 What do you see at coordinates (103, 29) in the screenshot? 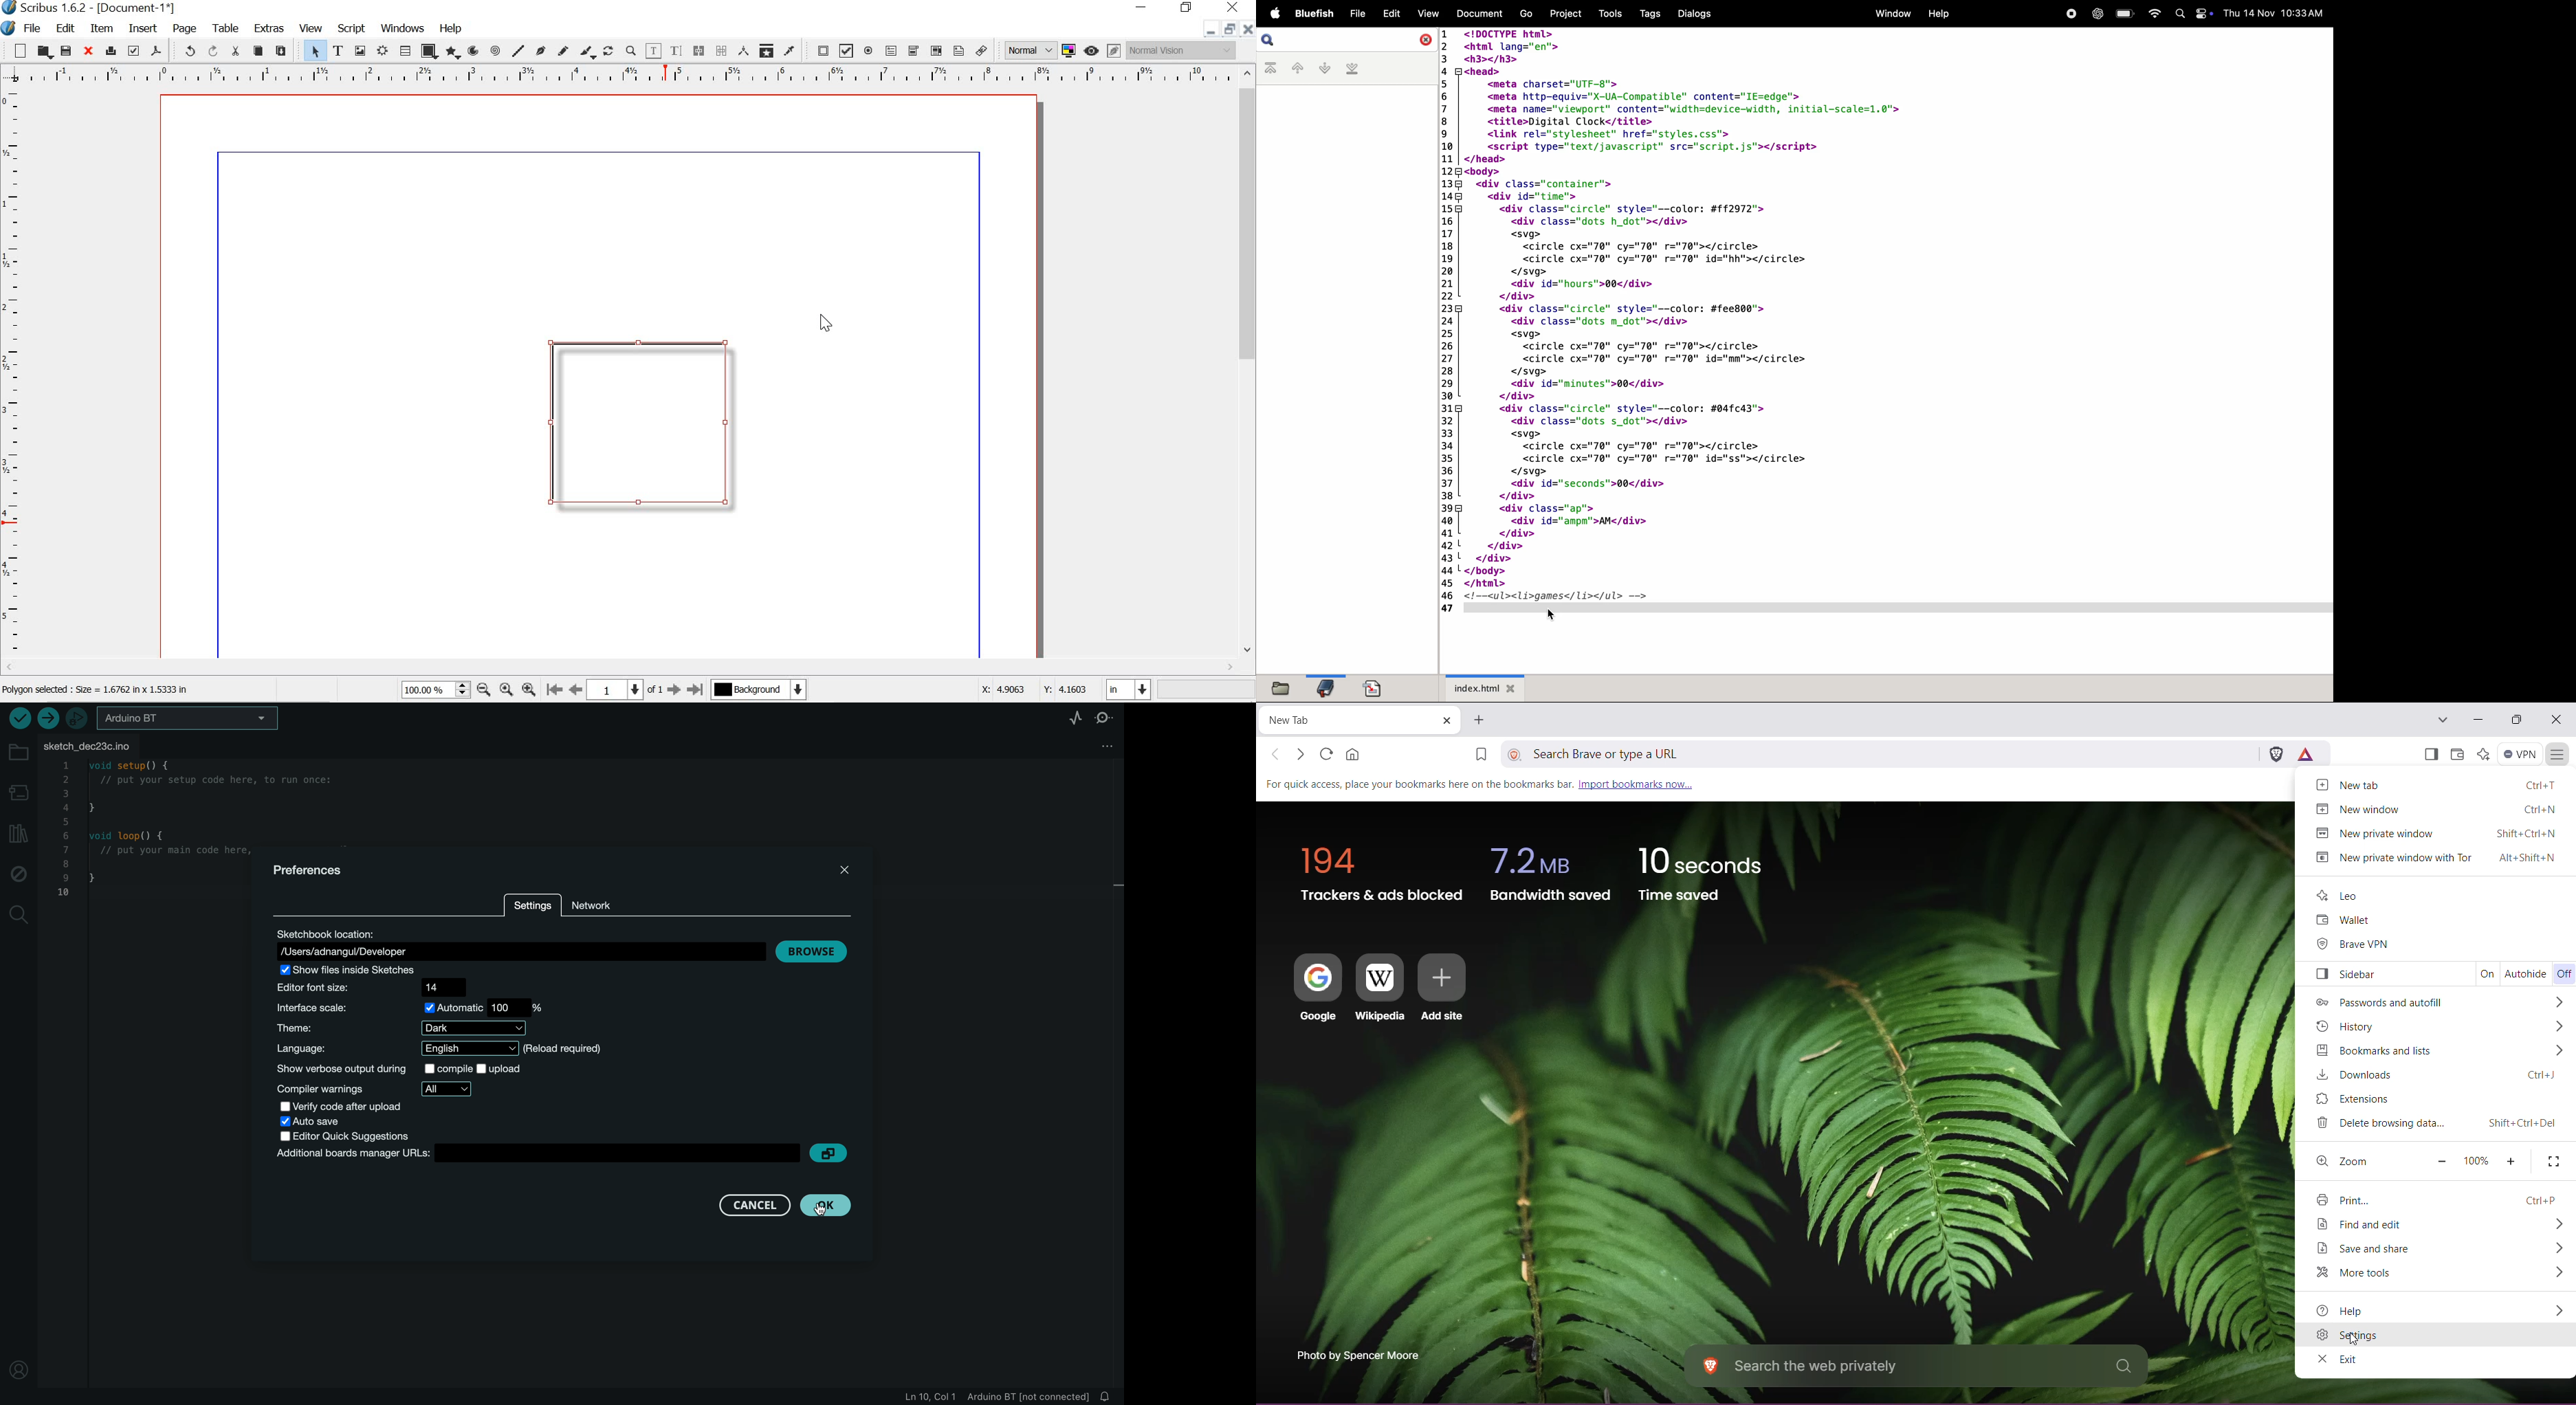
I see `ITEM` at bounding box center [103, 29].